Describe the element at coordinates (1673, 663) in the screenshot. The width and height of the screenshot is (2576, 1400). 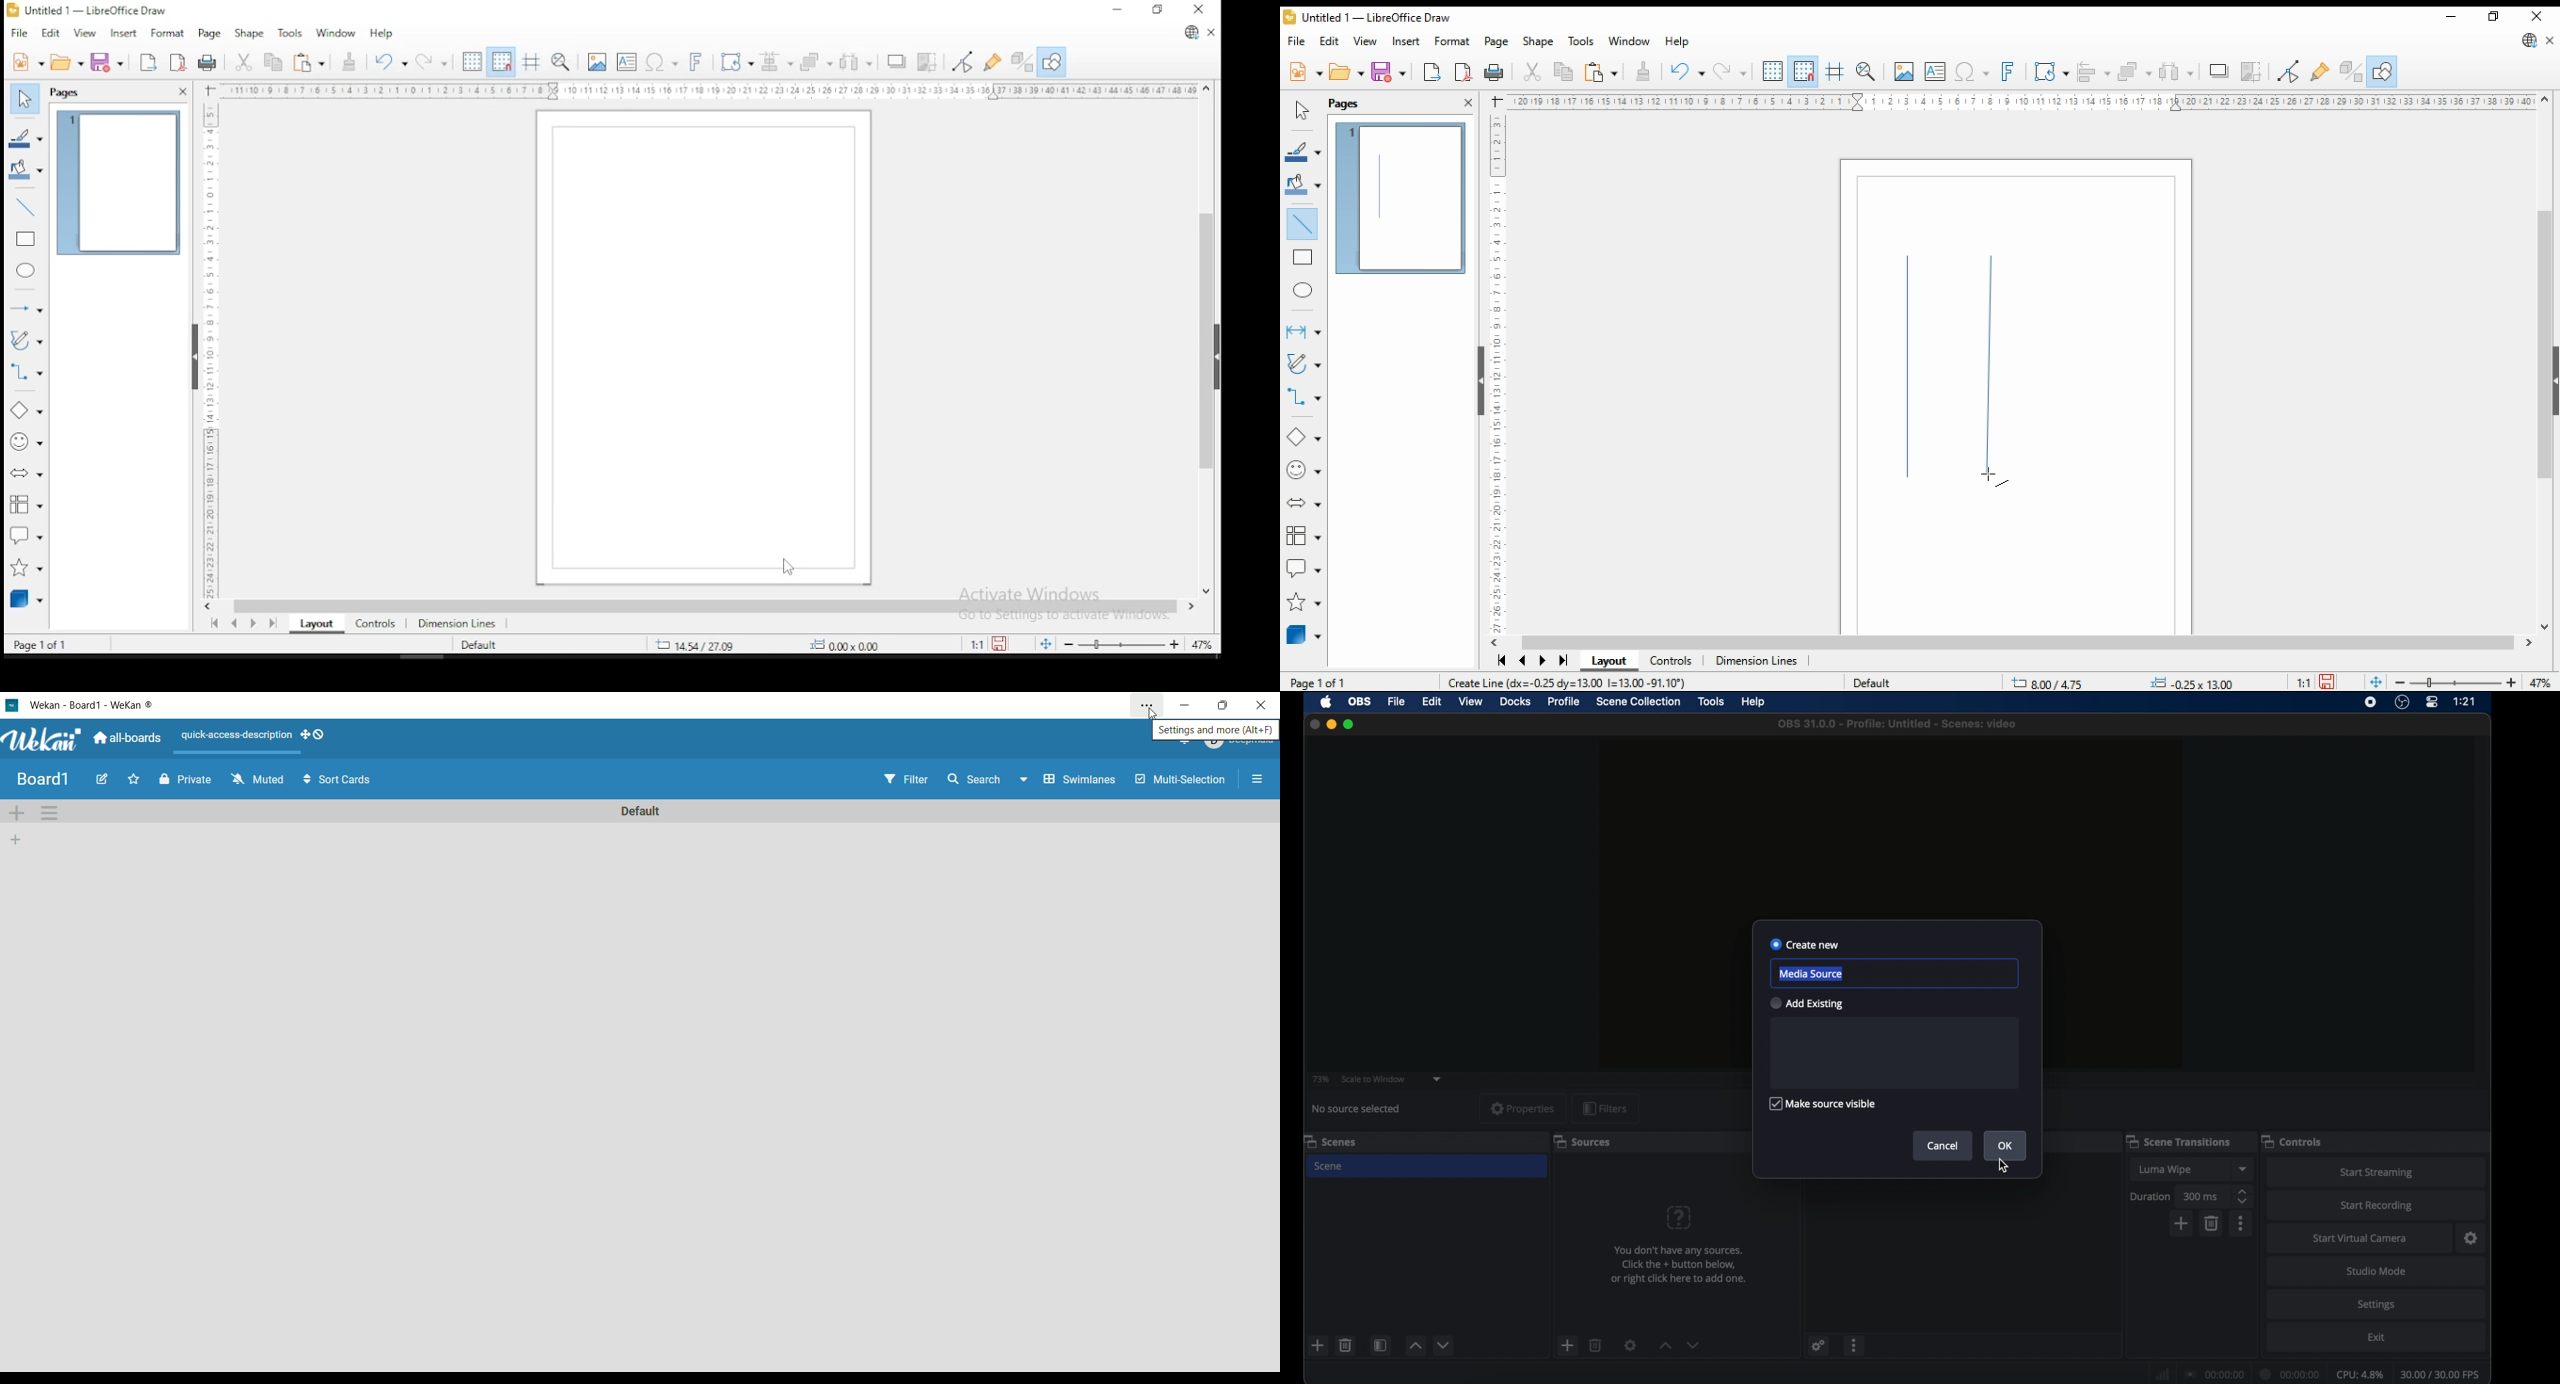
I see `controls` at that location.